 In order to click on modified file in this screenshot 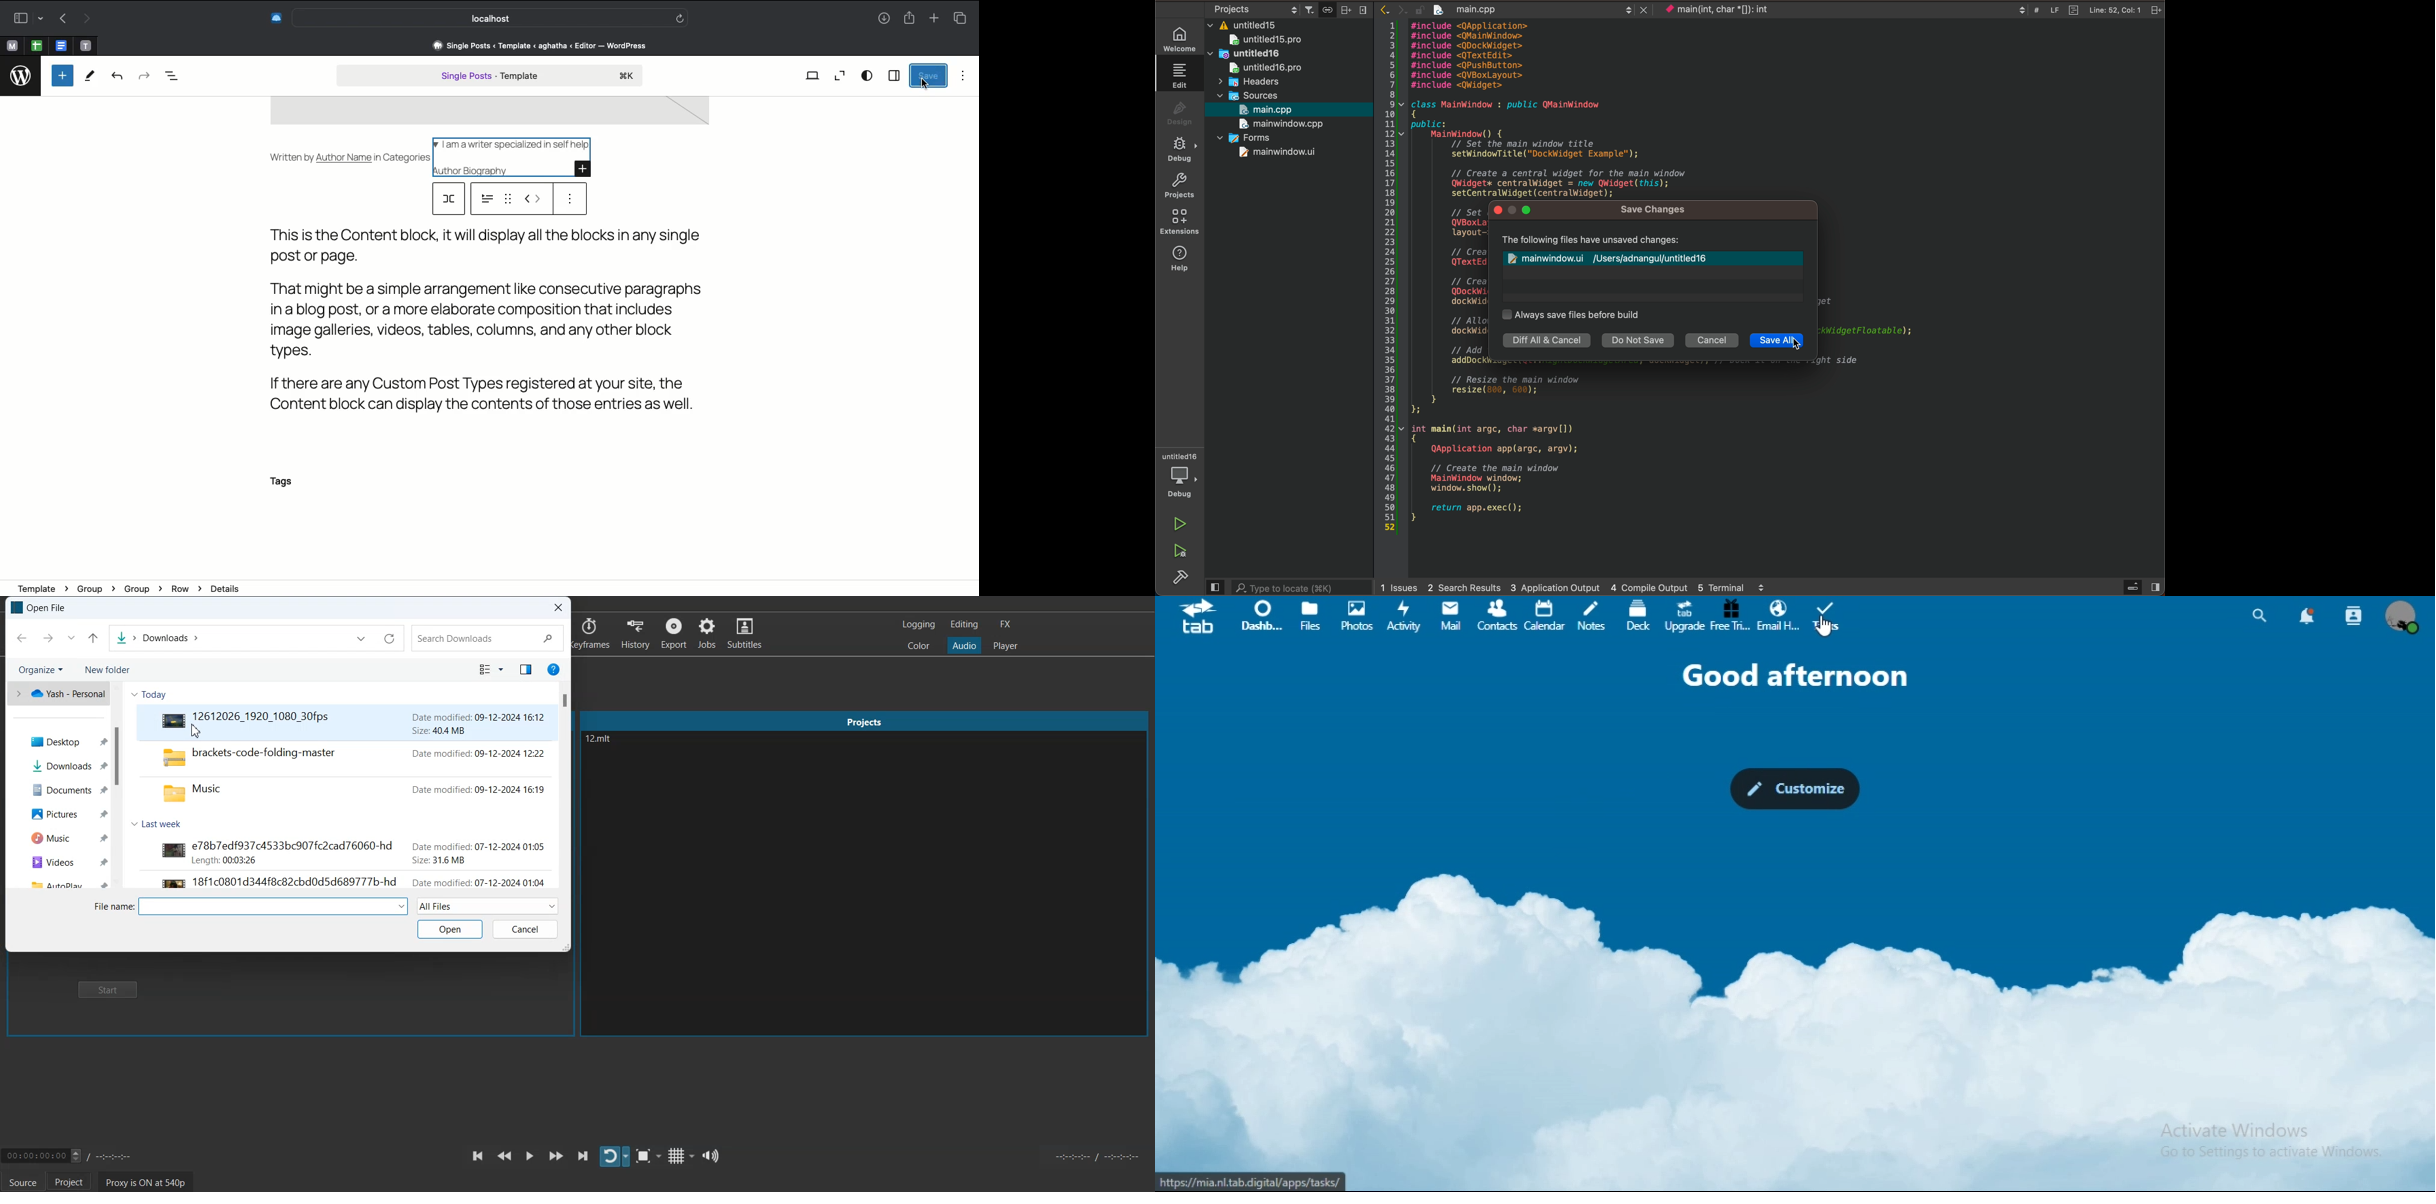, I will do `click(1654, 267)`.